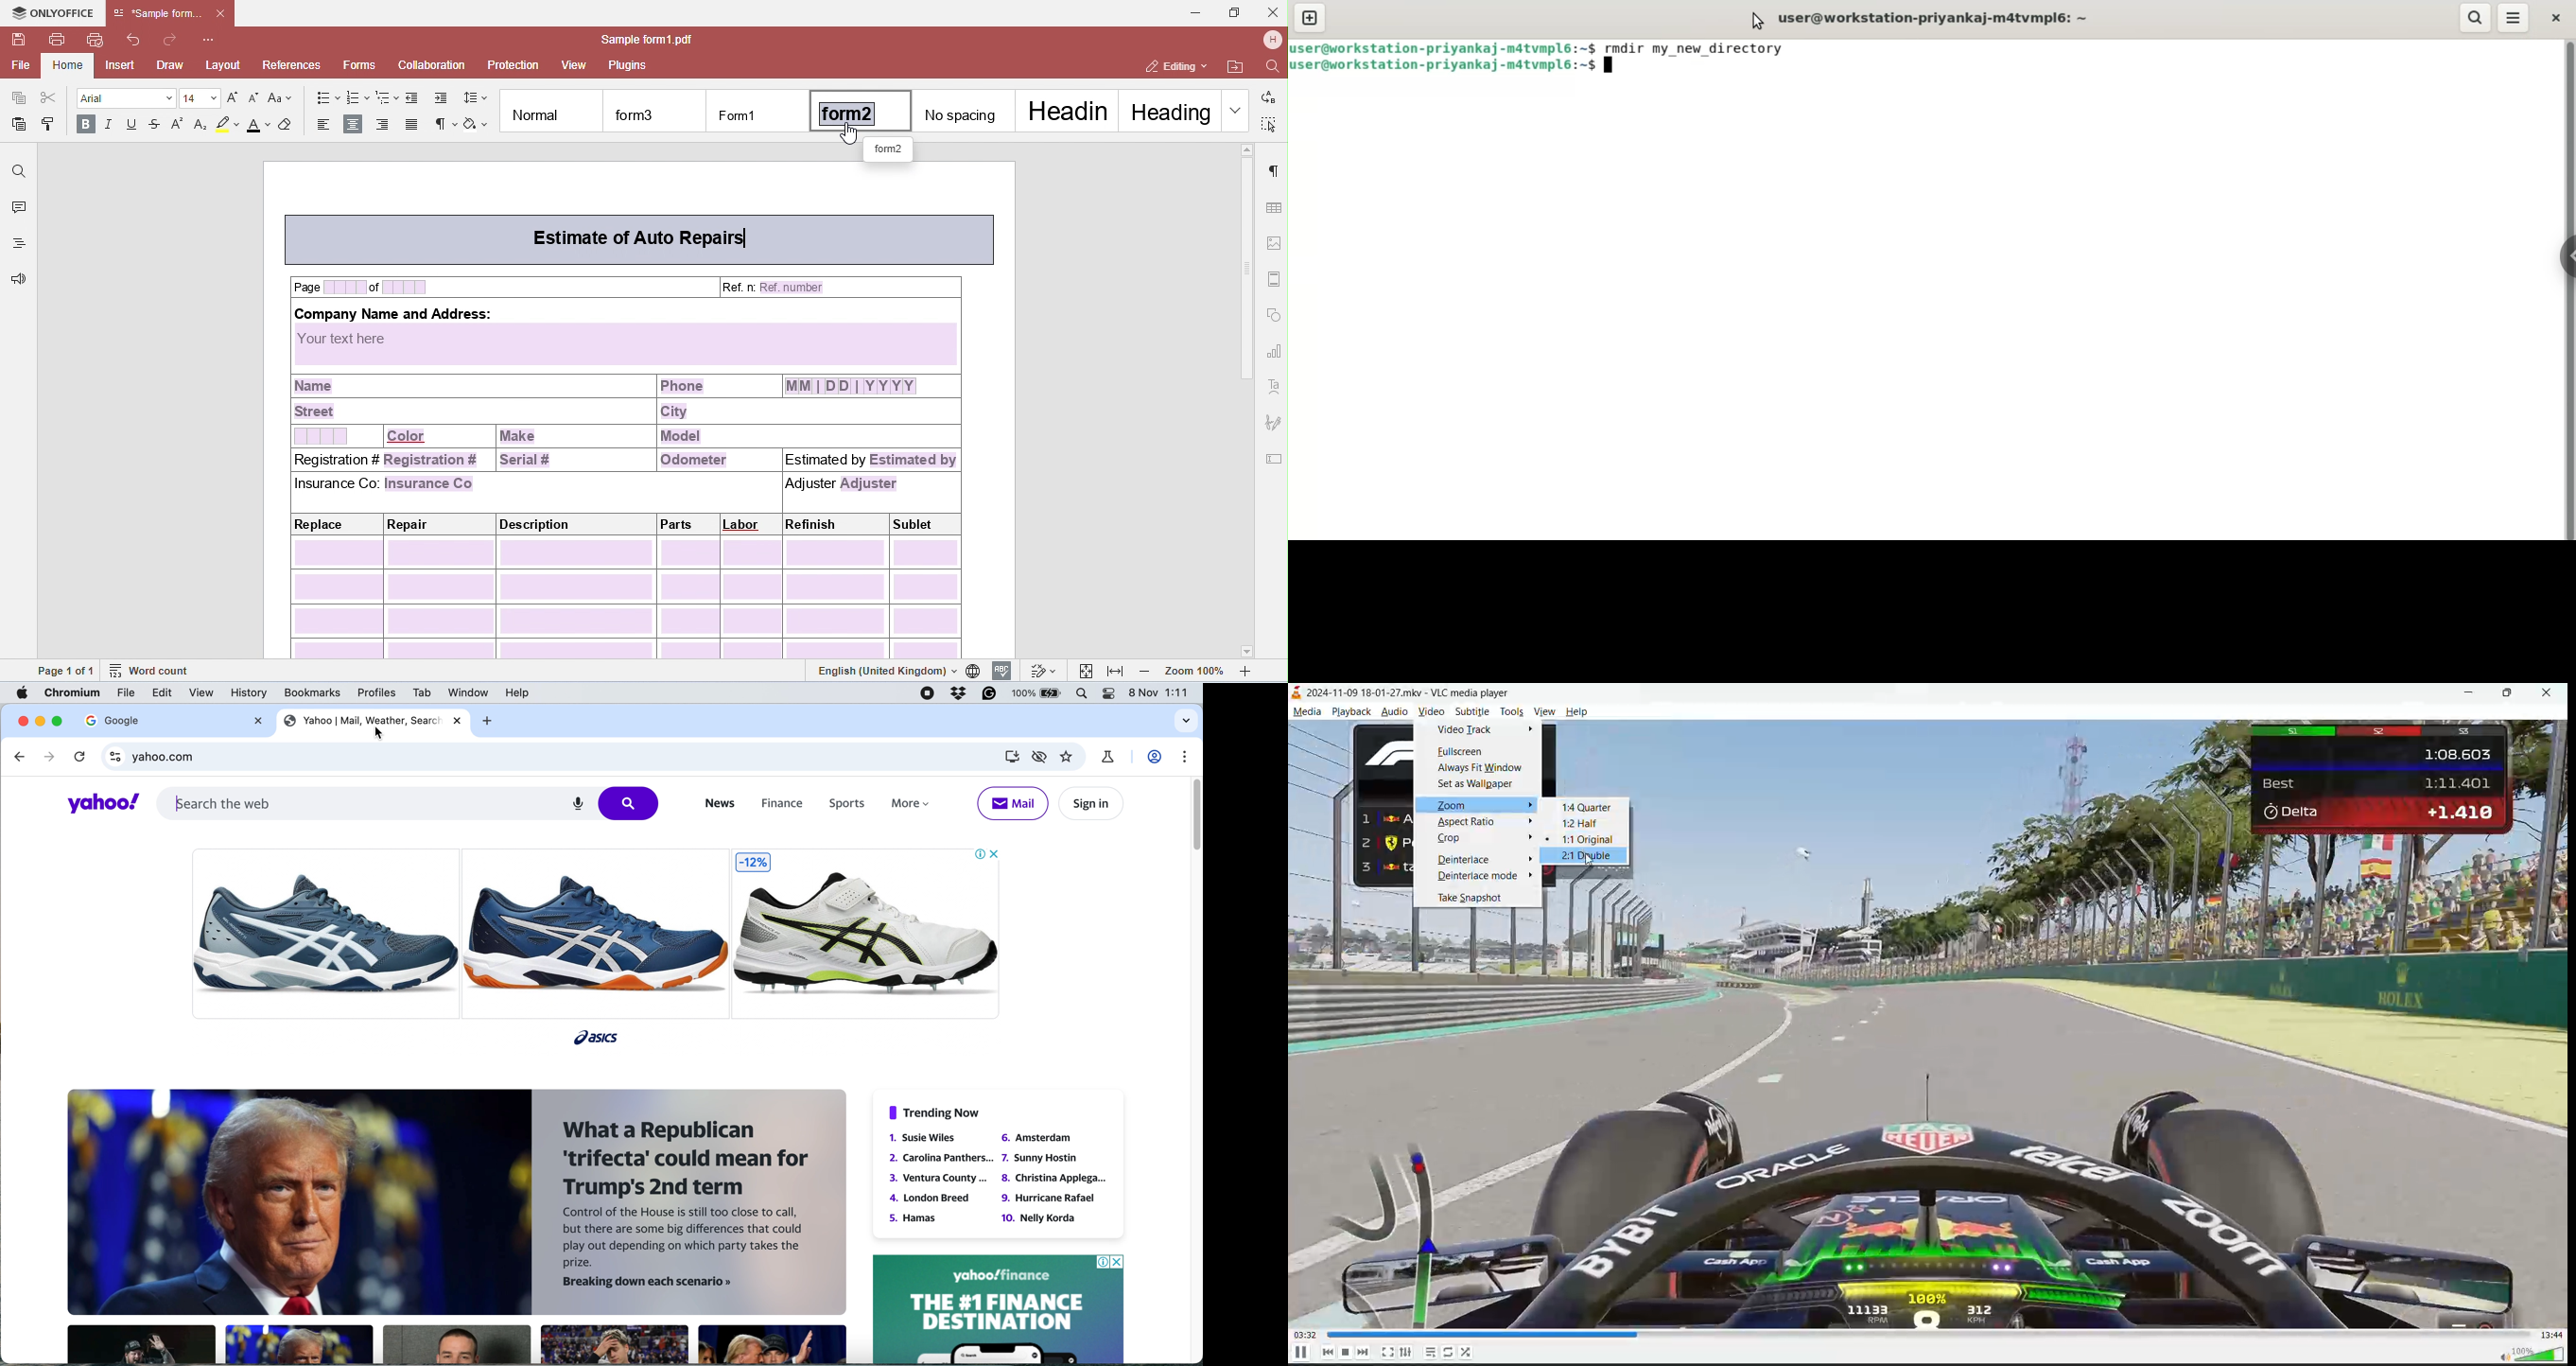 The width and height of the screenshot is (2576, 1372). I want to click on aspect ratio, so click(1479, 822).